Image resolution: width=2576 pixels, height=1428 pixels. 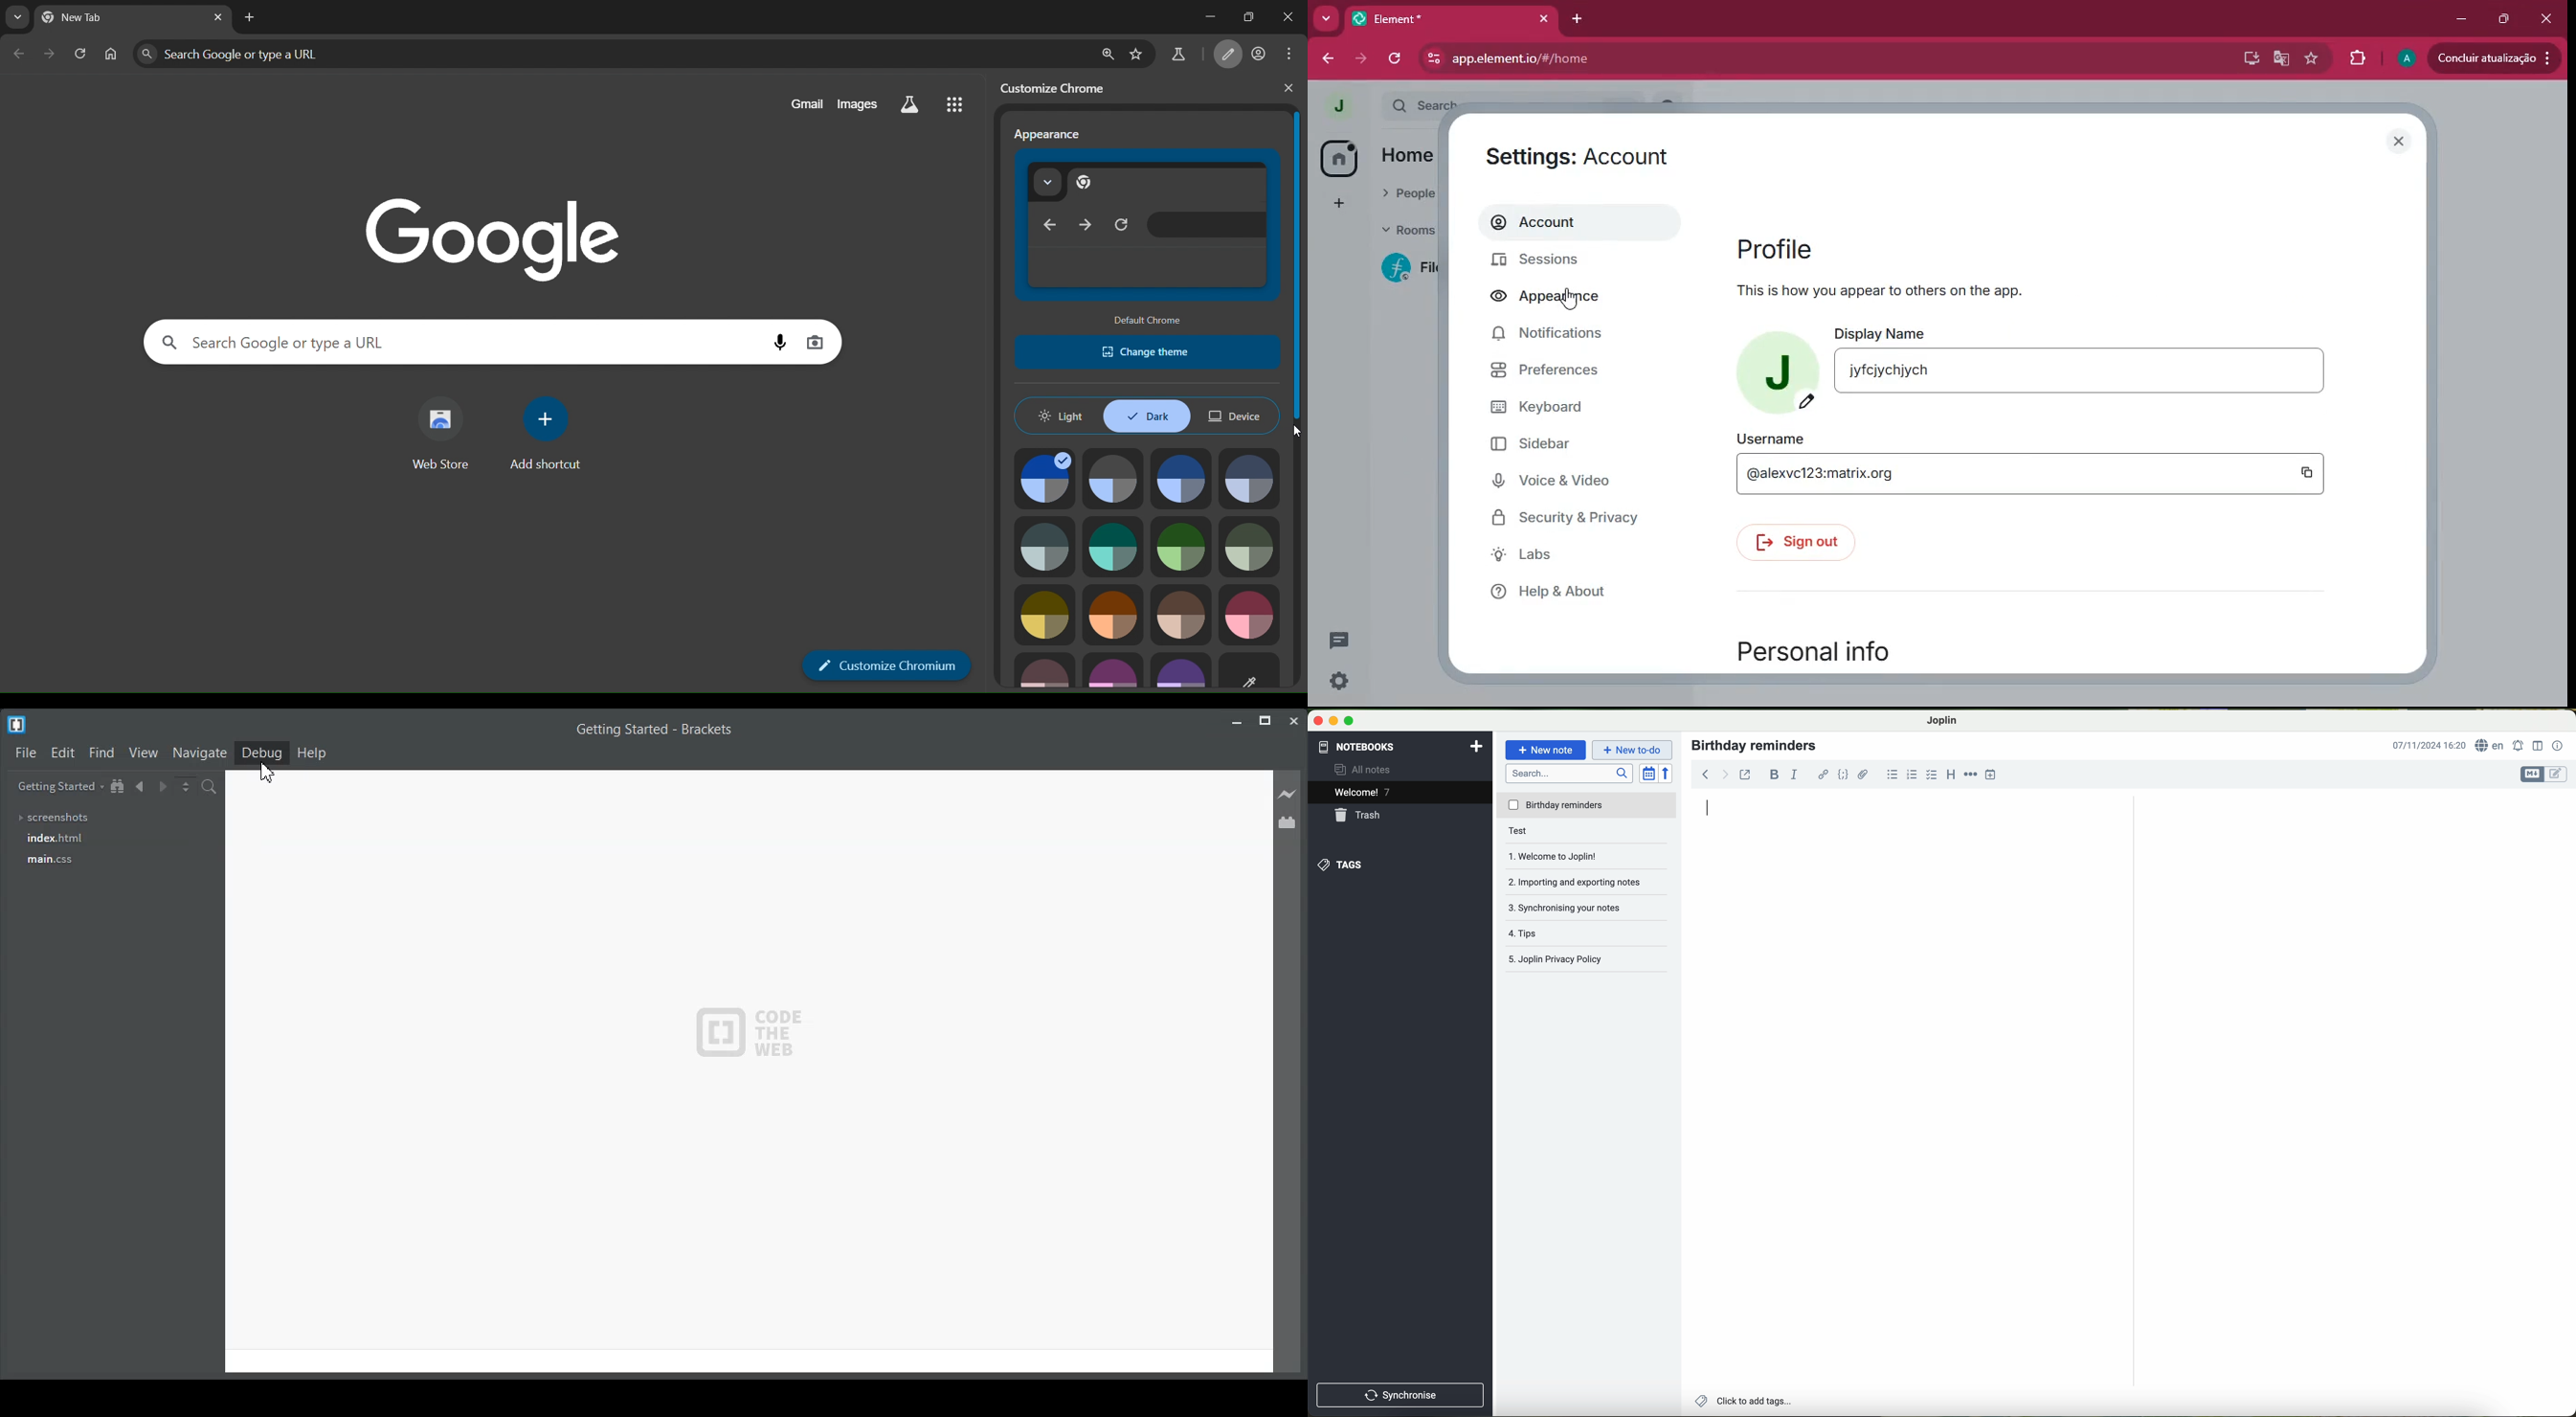 What do you see at coordinates (163, 787) in the screenshot?
I see `Navigate Forward` at bounding box center [163, 787].